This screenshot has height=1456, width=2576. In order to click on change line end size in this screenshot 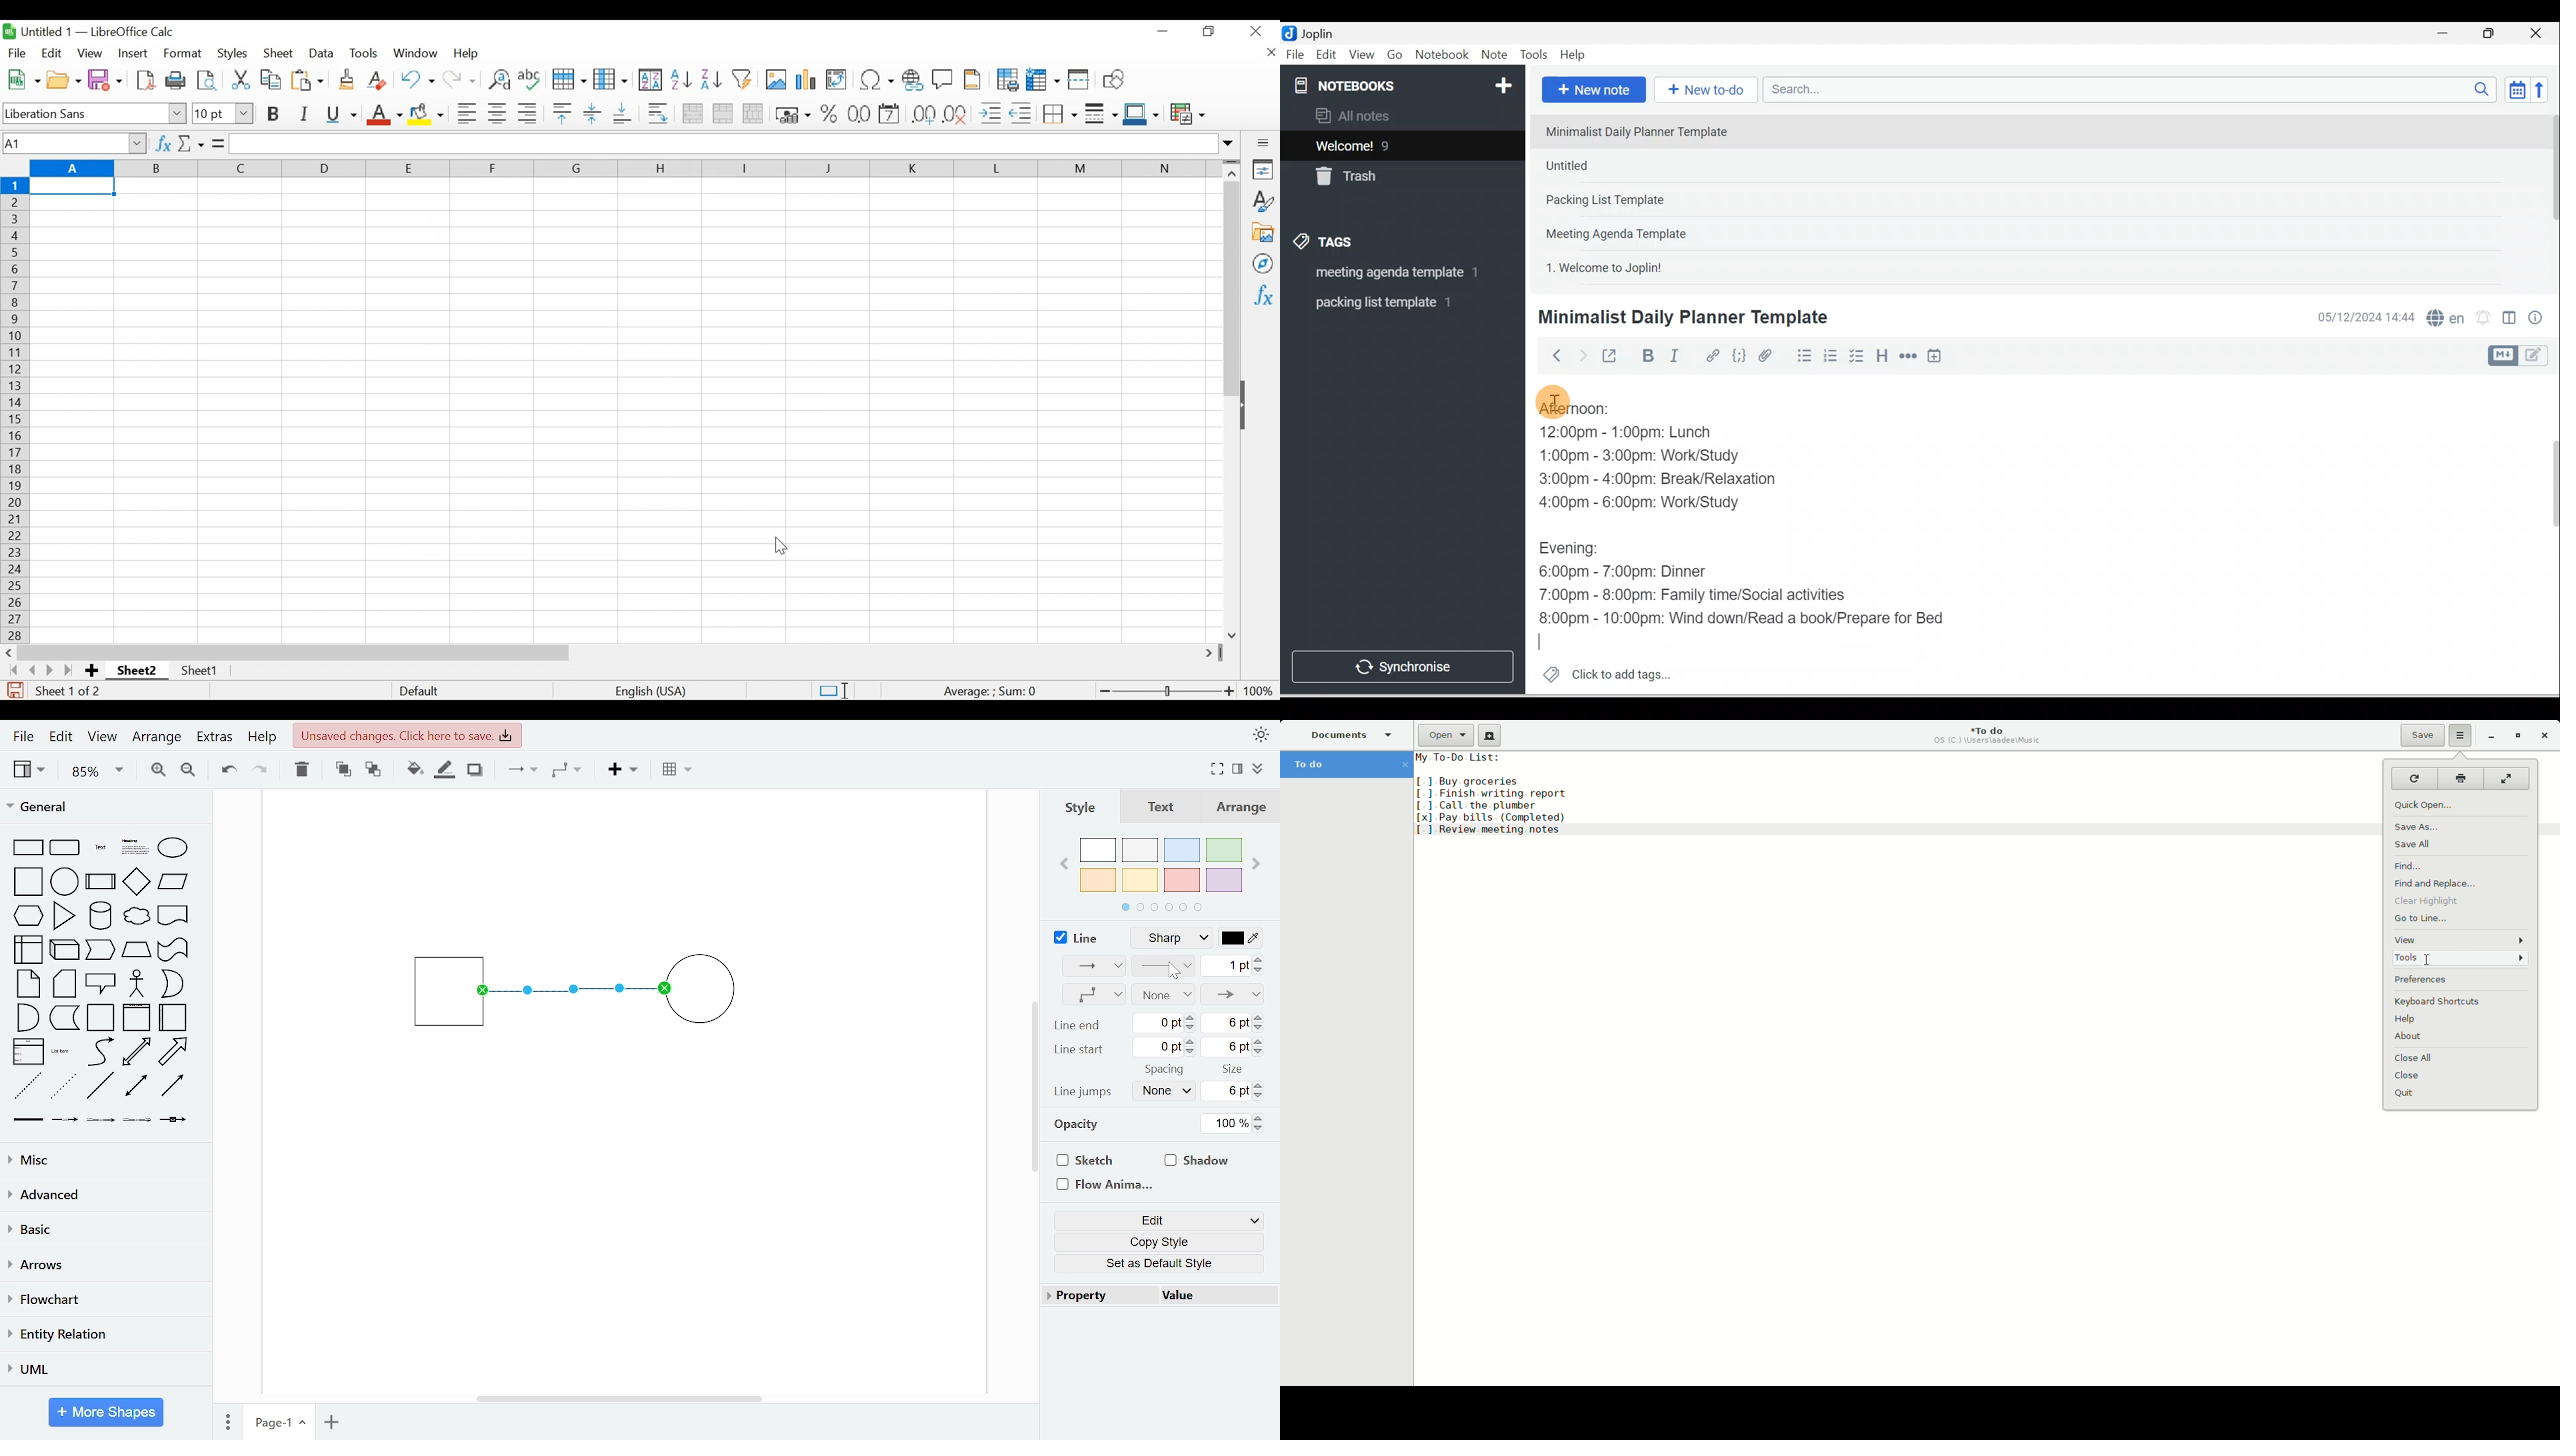, I will do `click(1233, 1023)`.